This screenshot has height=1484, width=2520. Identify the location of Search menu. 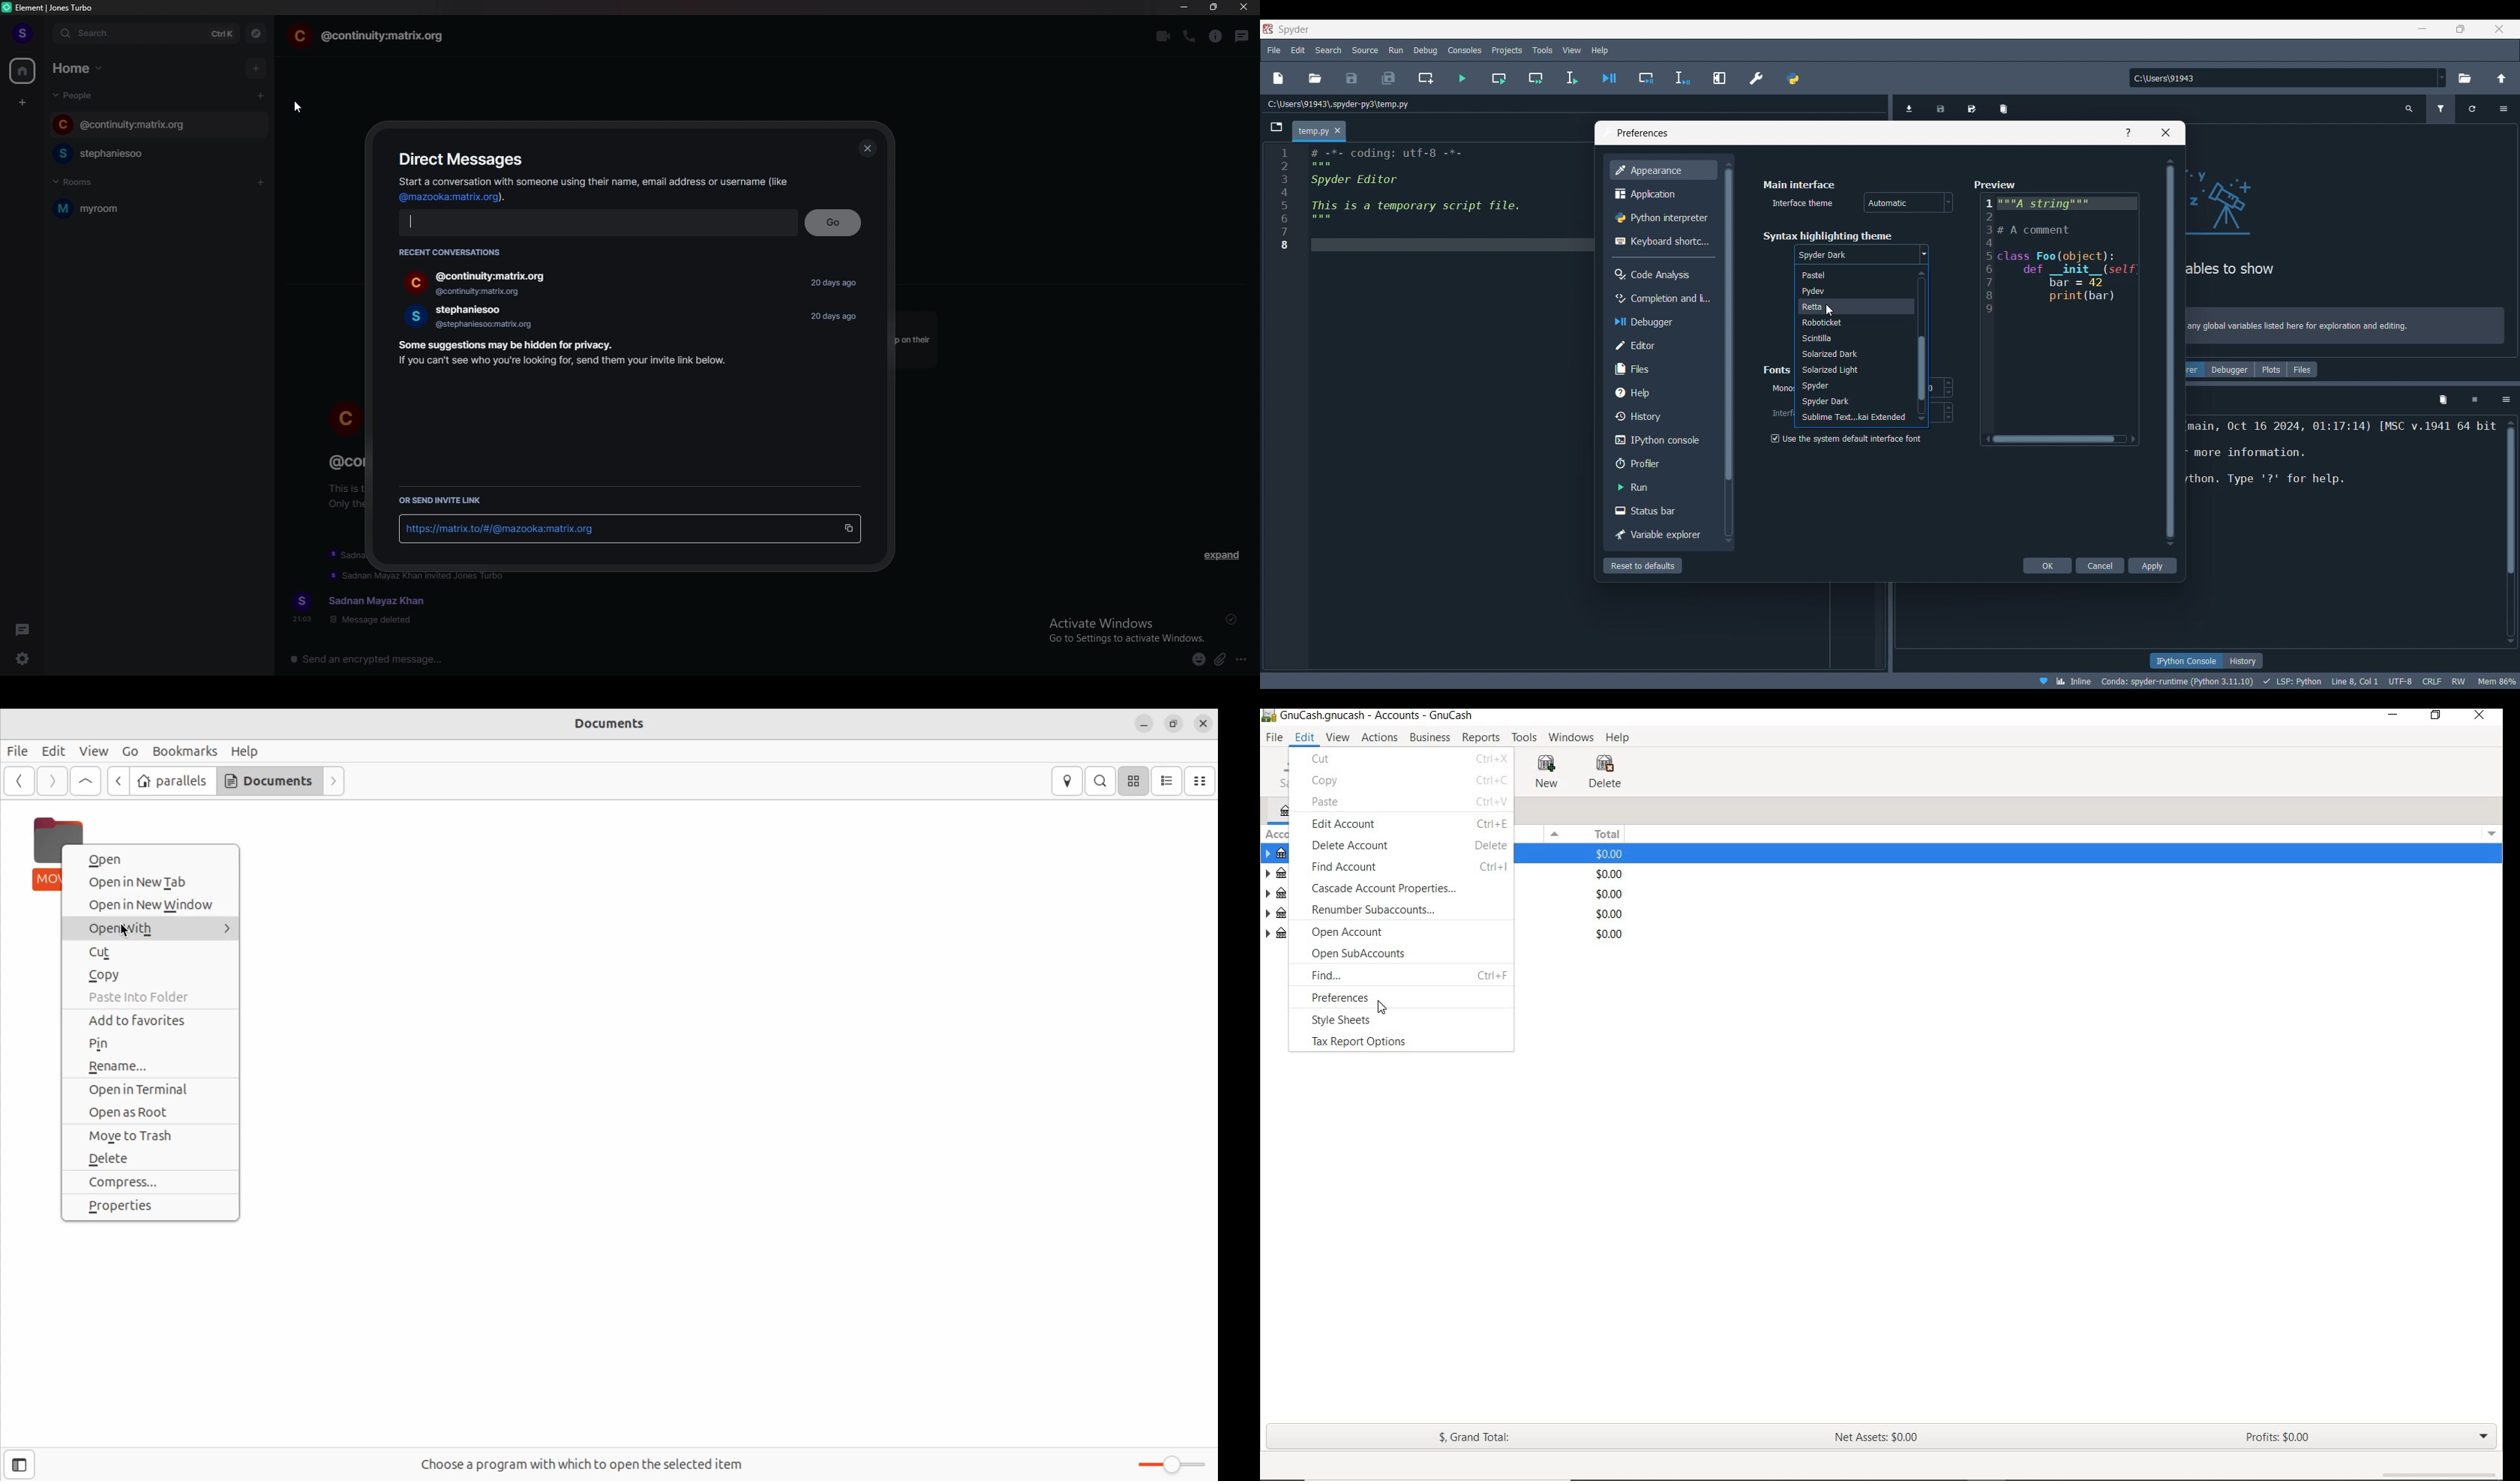
(1329, 50).